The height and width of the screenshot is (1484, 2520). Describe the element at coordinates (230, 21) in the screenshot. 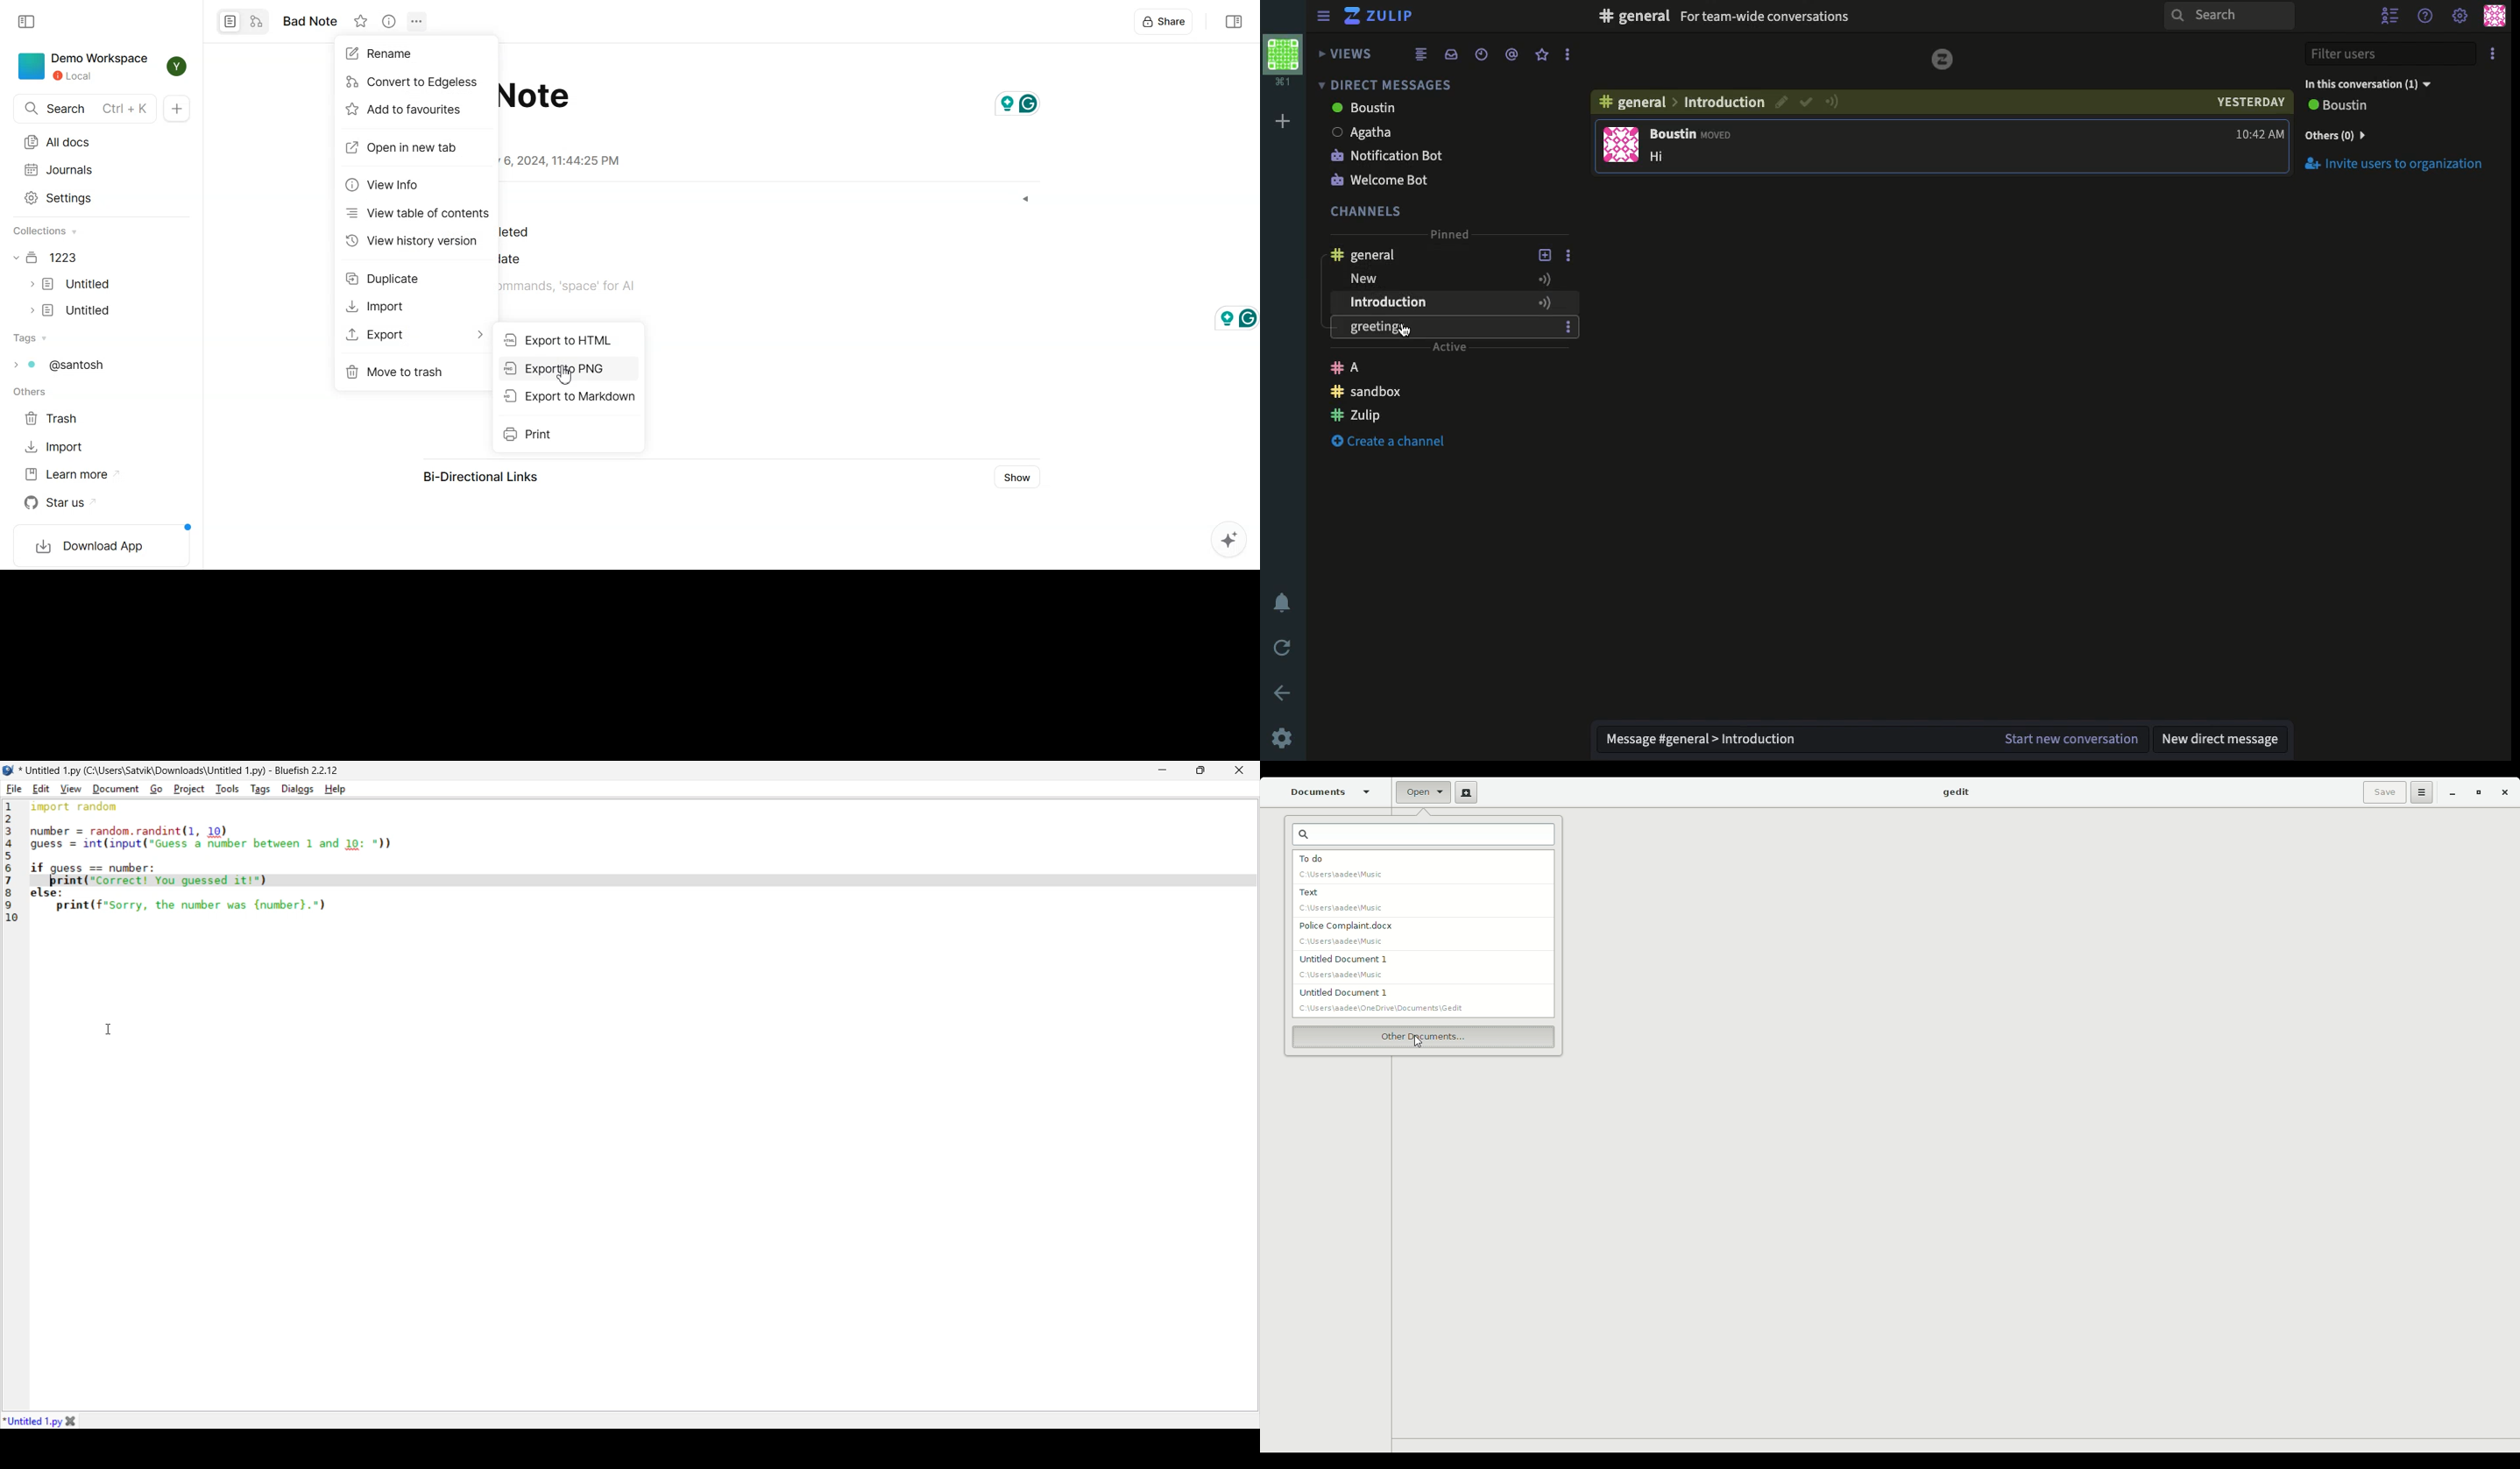

I see `Convert to Page` at that location.